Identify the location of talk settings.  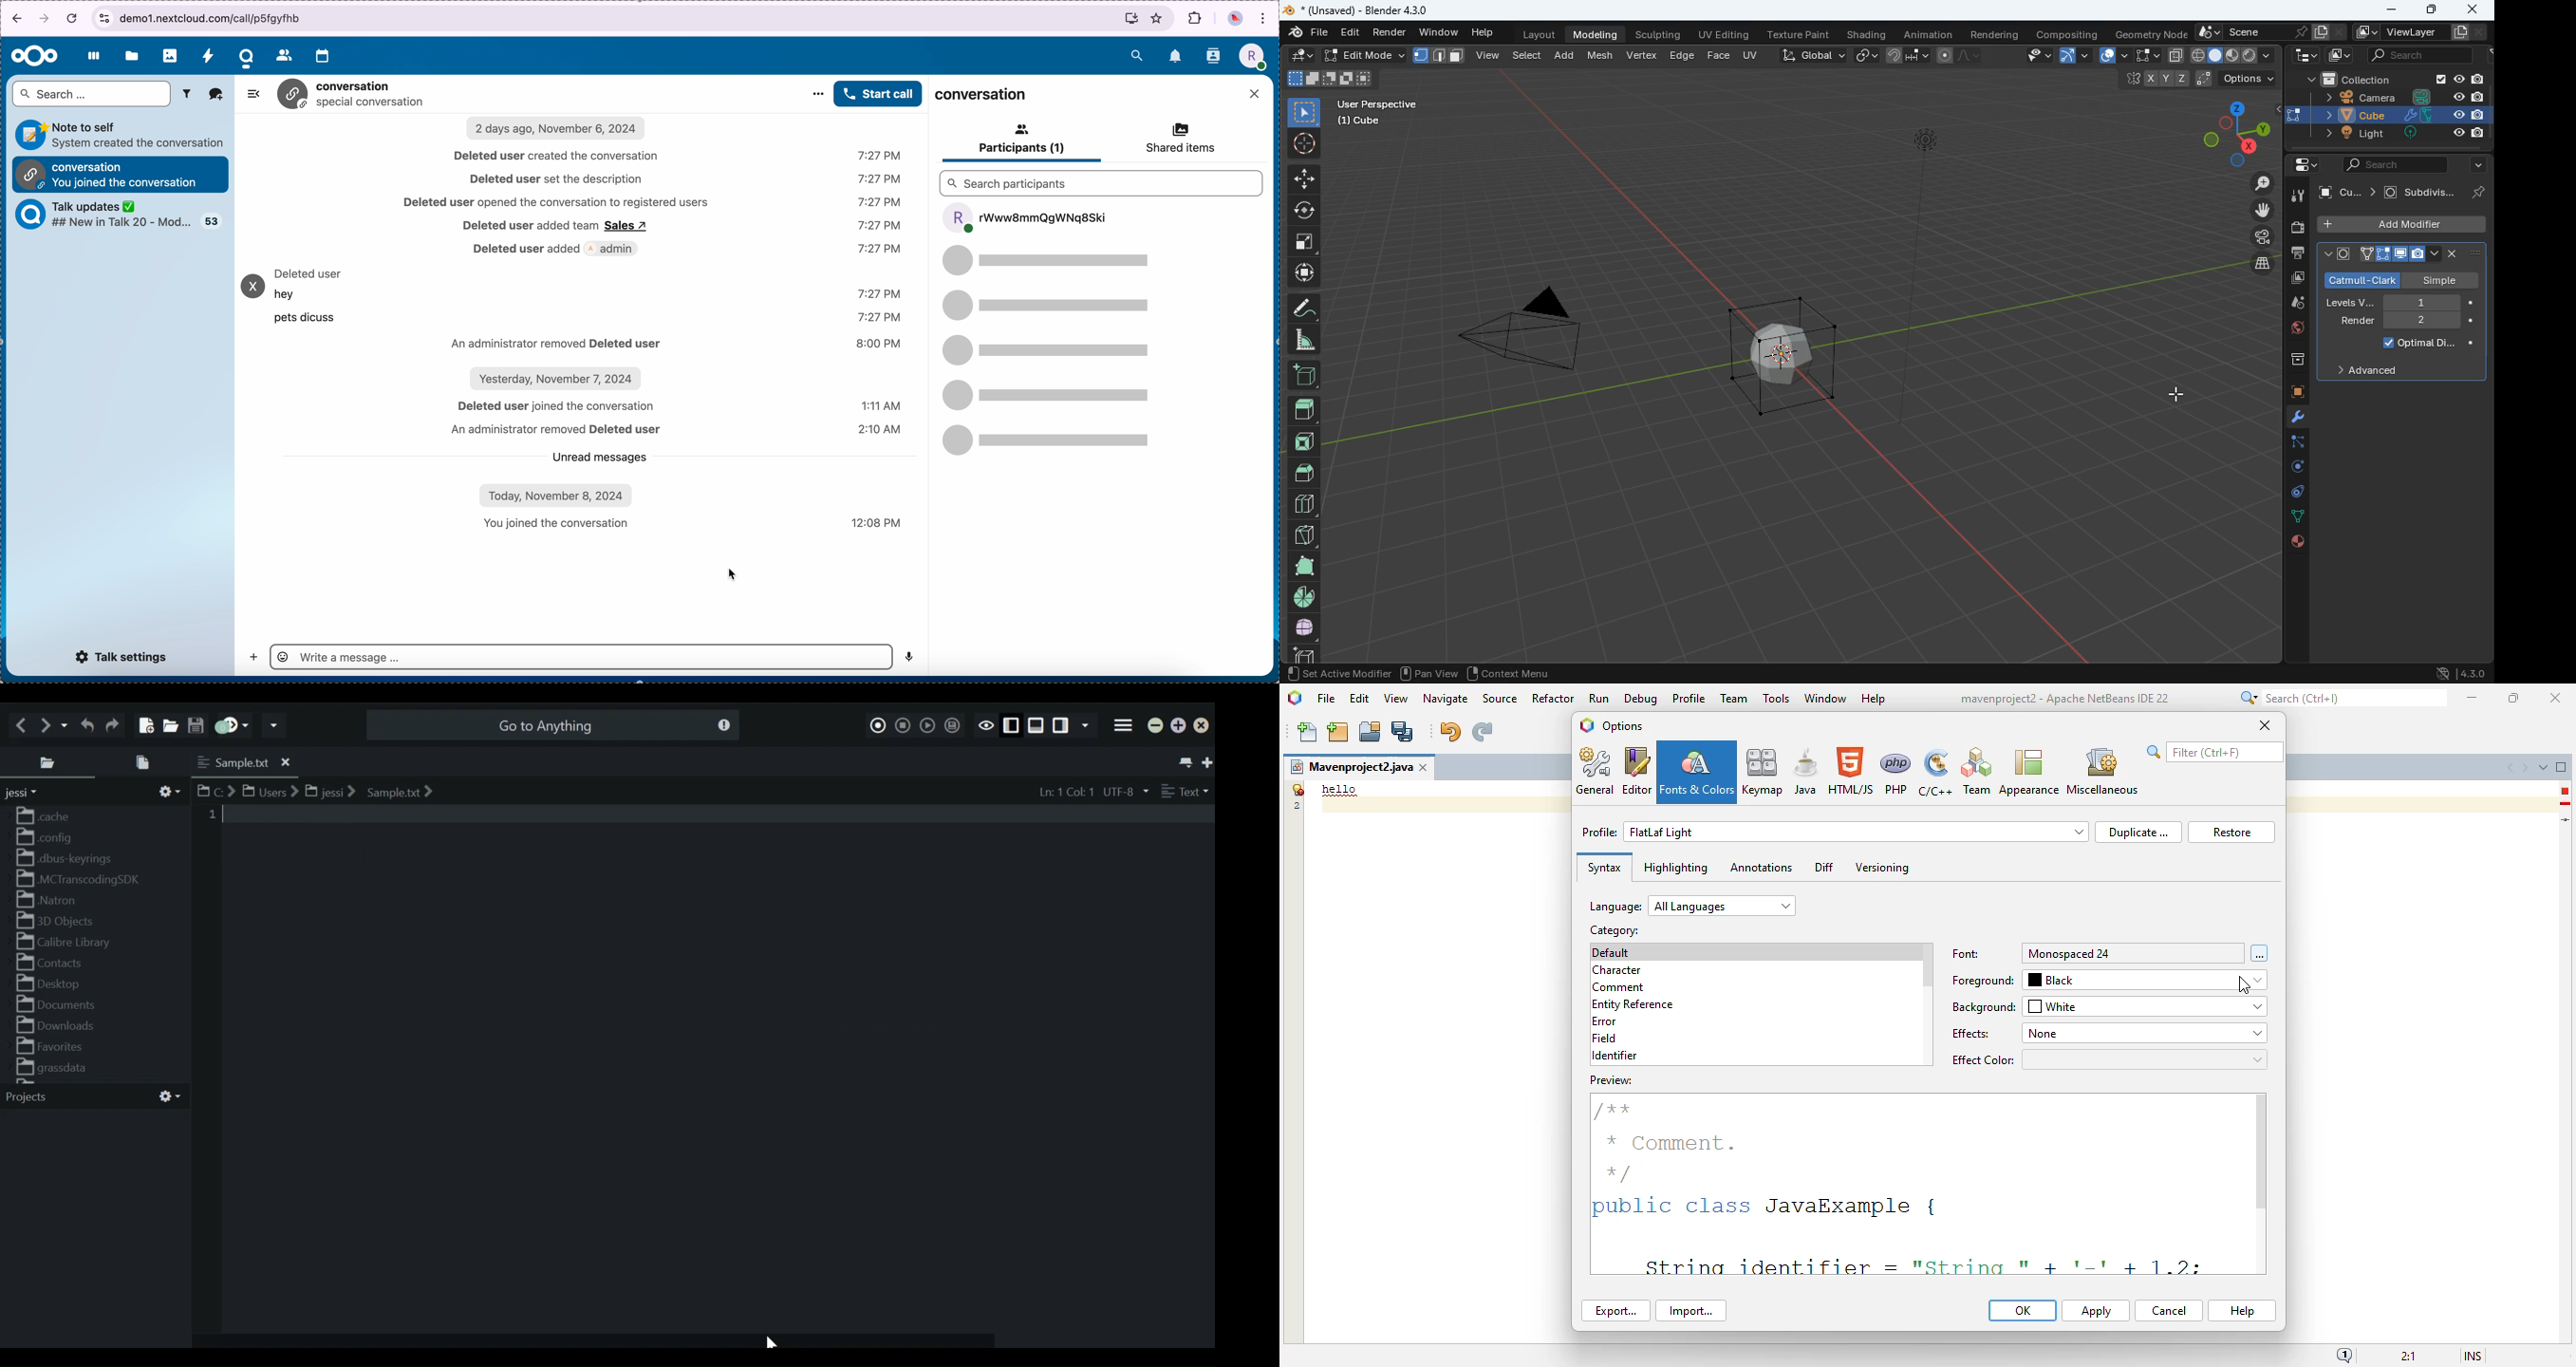
(122, 657).